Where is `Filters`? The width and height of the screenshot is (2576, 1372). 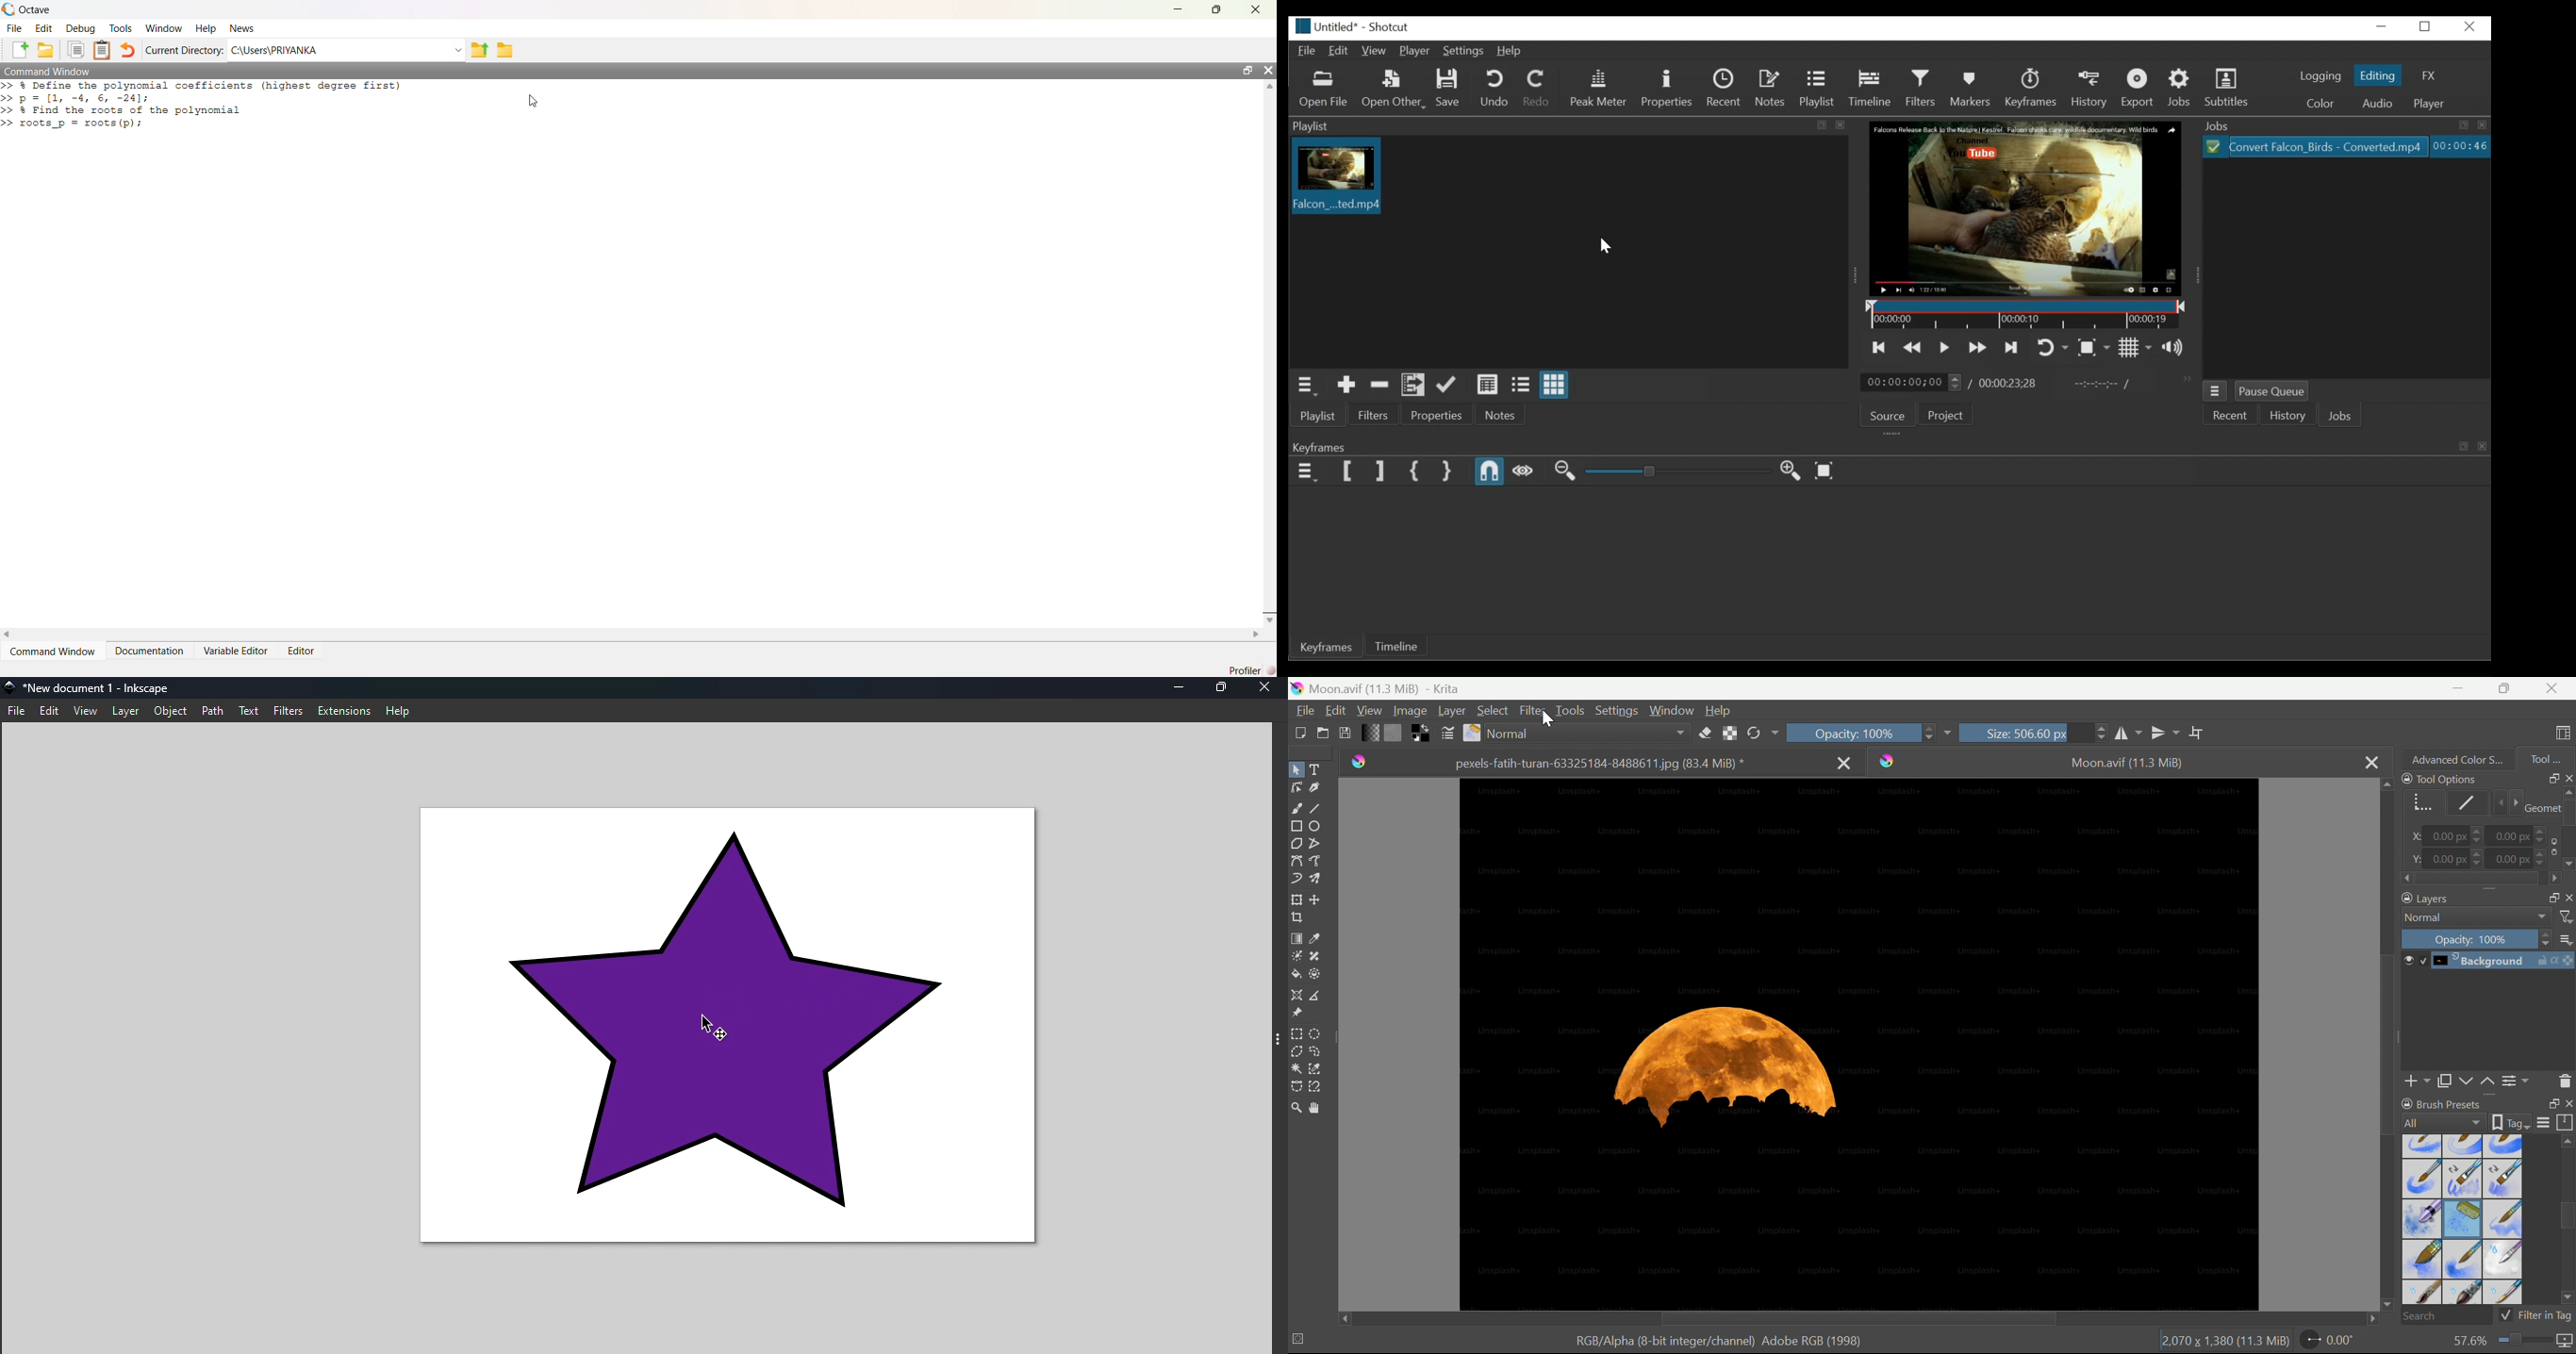 Filters is located at coordinates (286, 710).